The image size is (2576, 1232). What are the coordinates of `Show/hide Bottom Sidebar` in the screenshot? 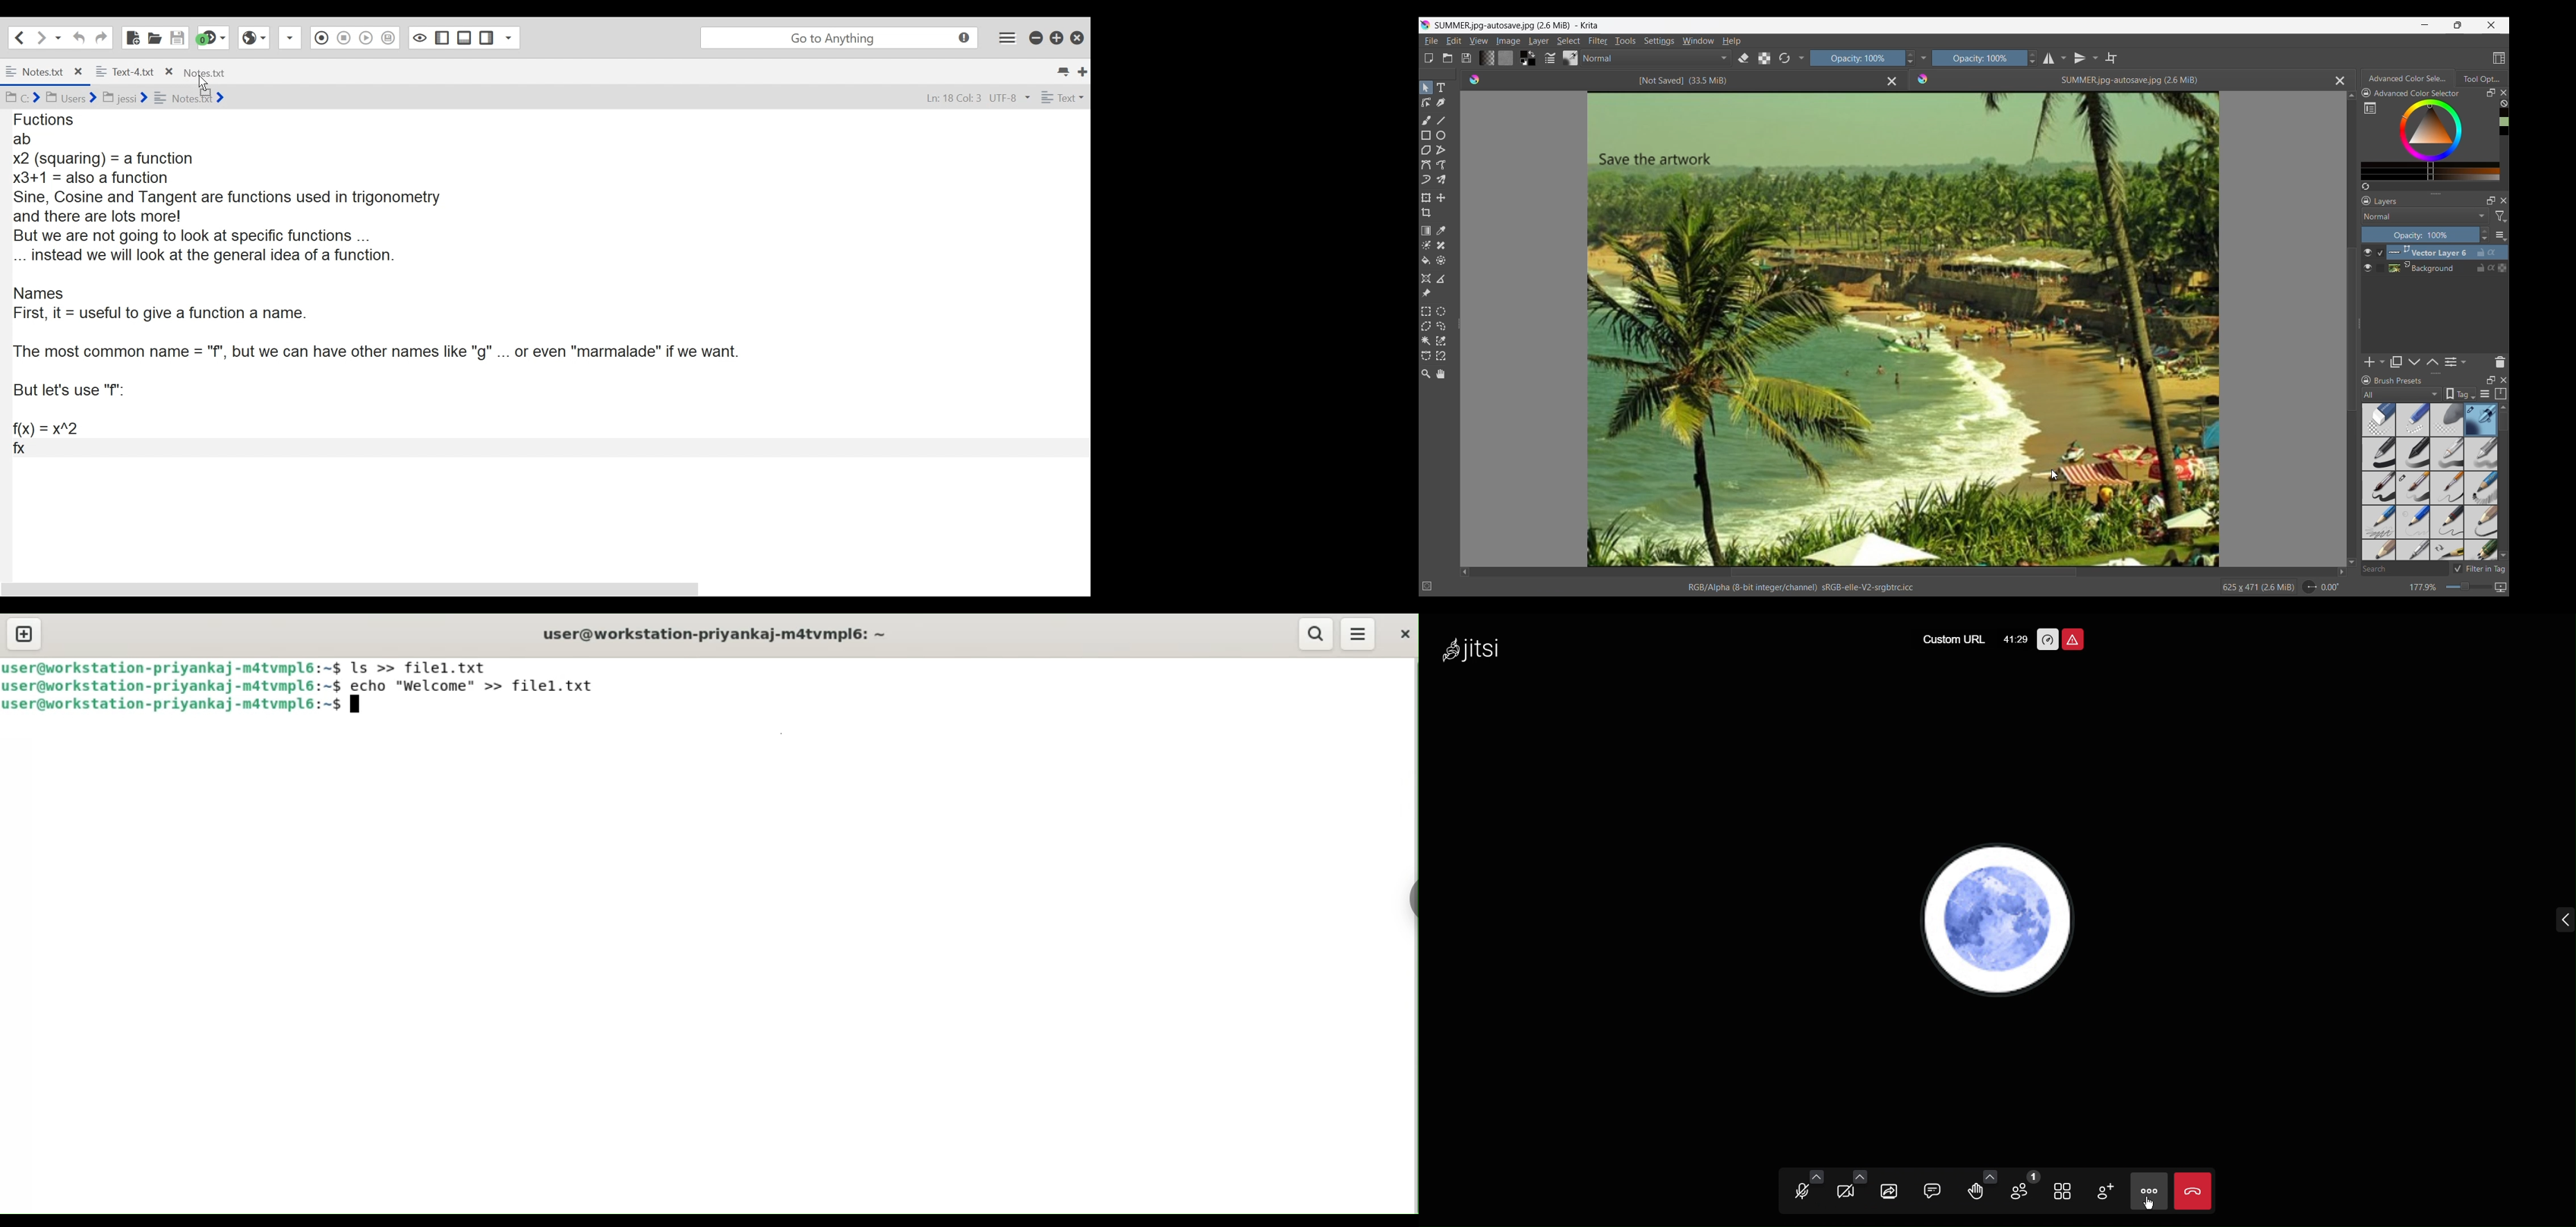 It's located at (464, 37).